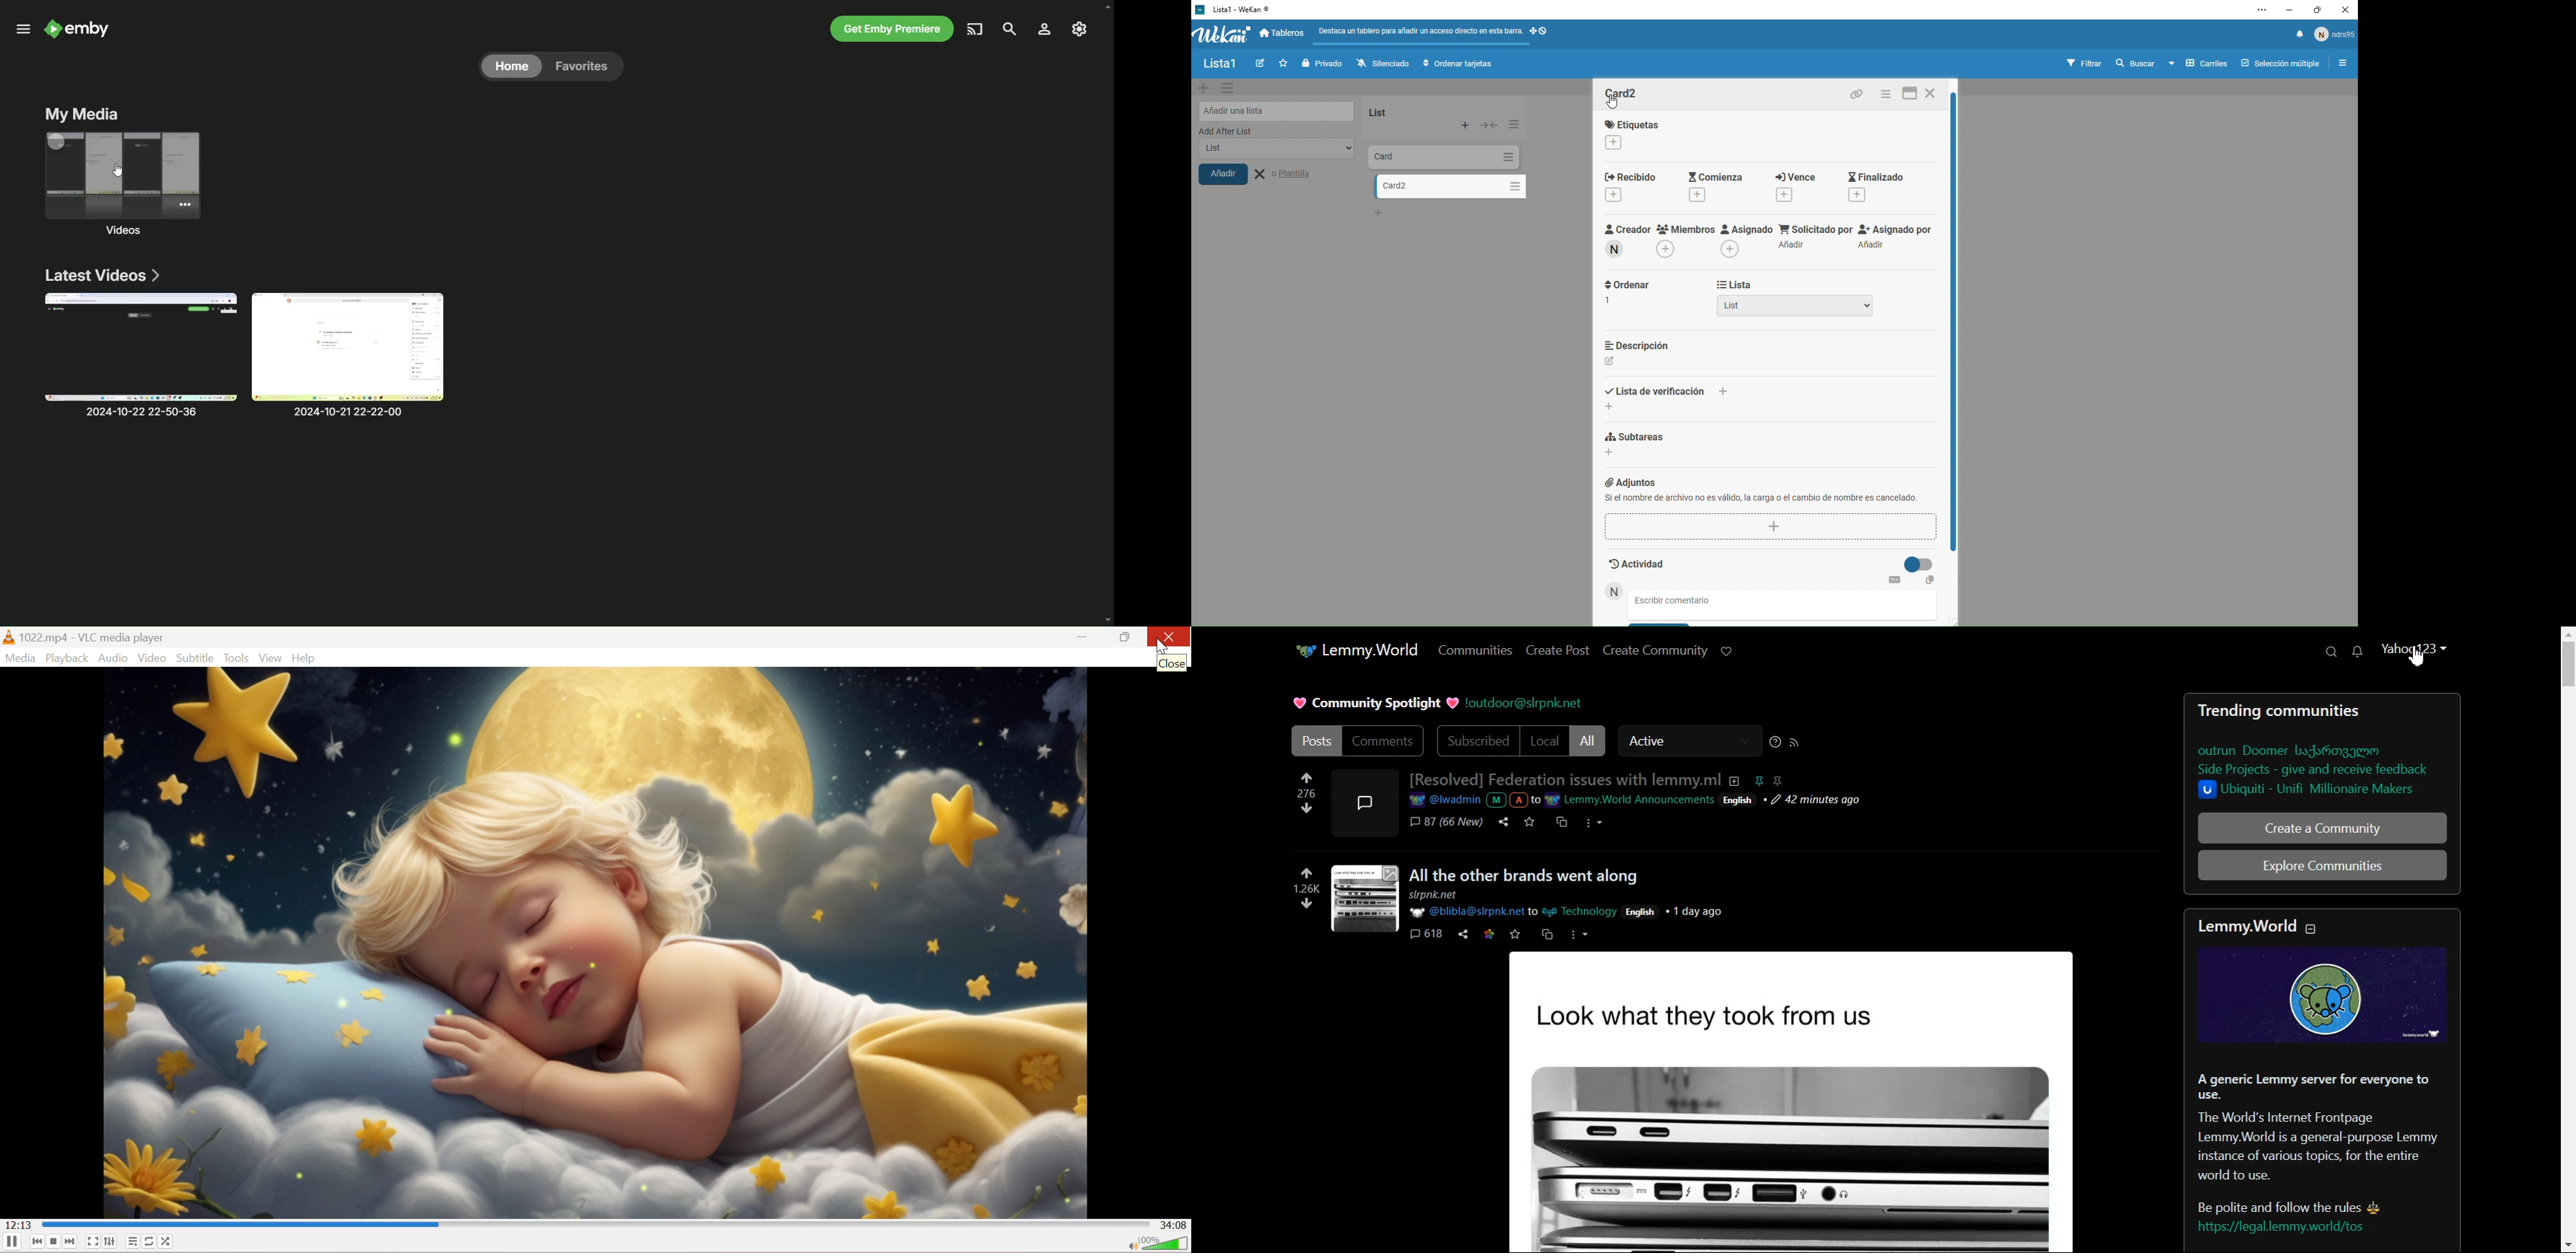 The width and height of the screenshot is (2576, 1260). I want to click on cursor, so click(1160, 646).